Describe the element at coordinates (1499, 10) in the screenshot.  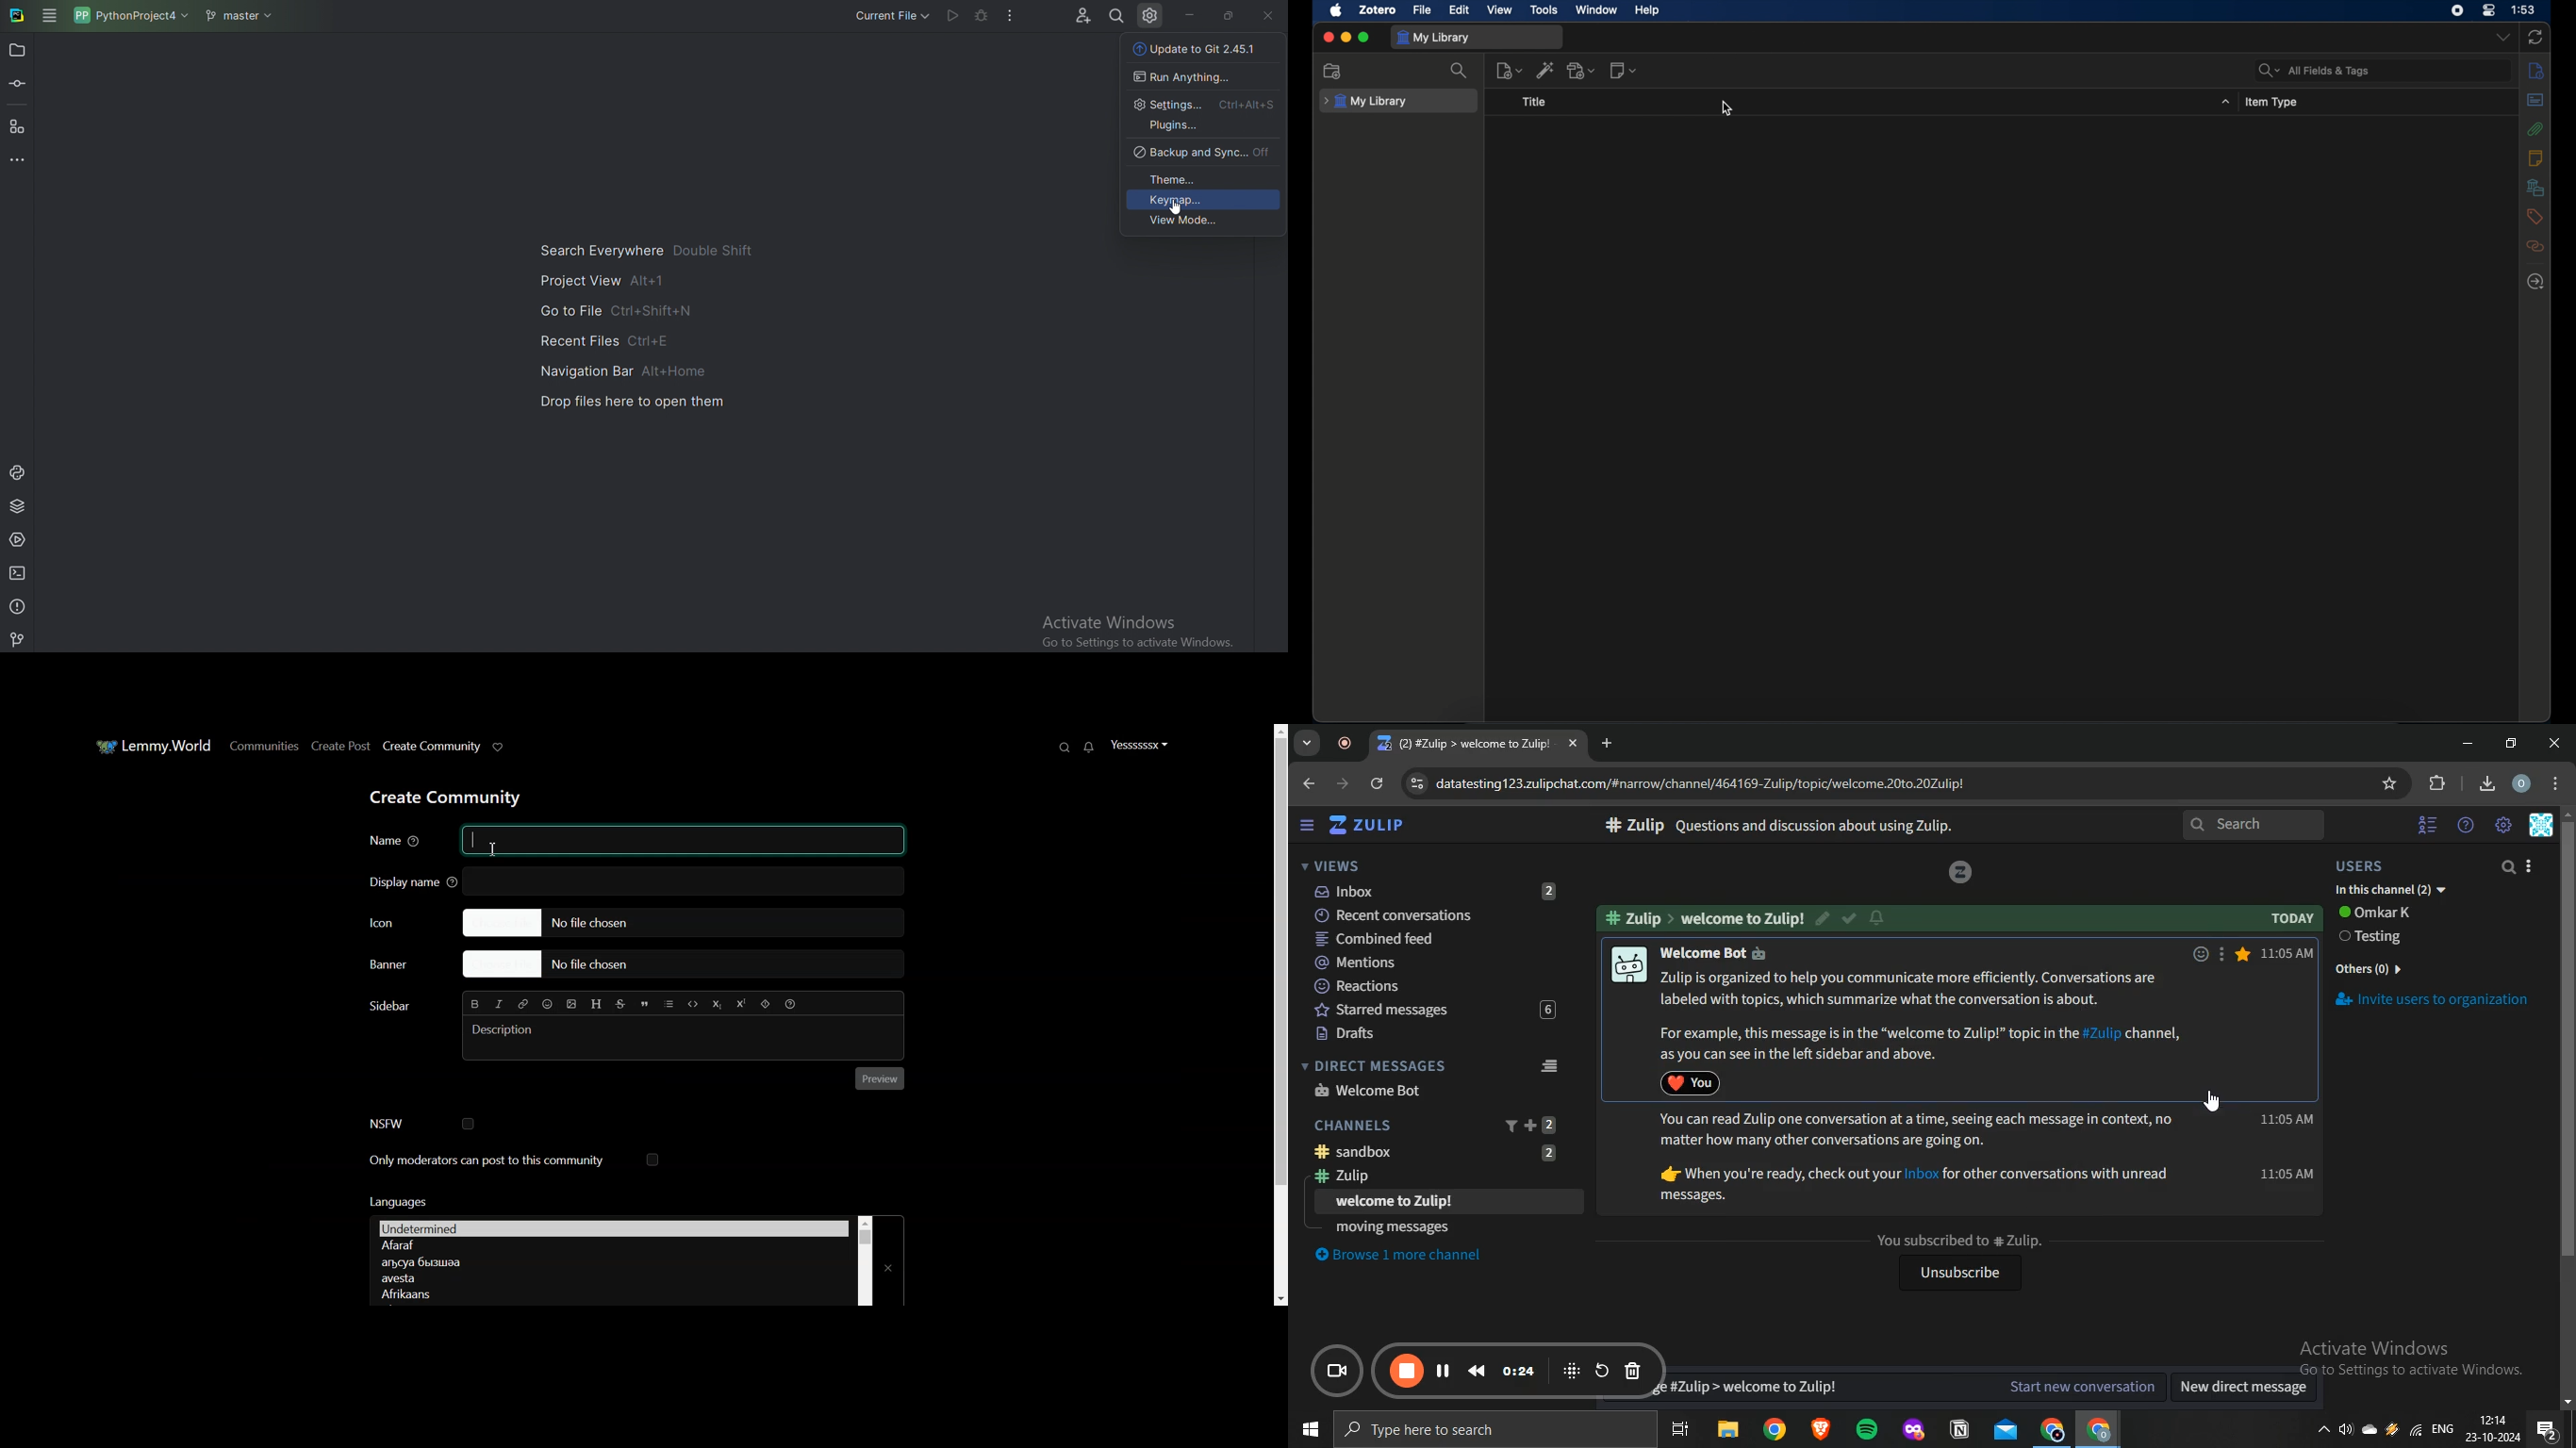
I see `view` at that location.